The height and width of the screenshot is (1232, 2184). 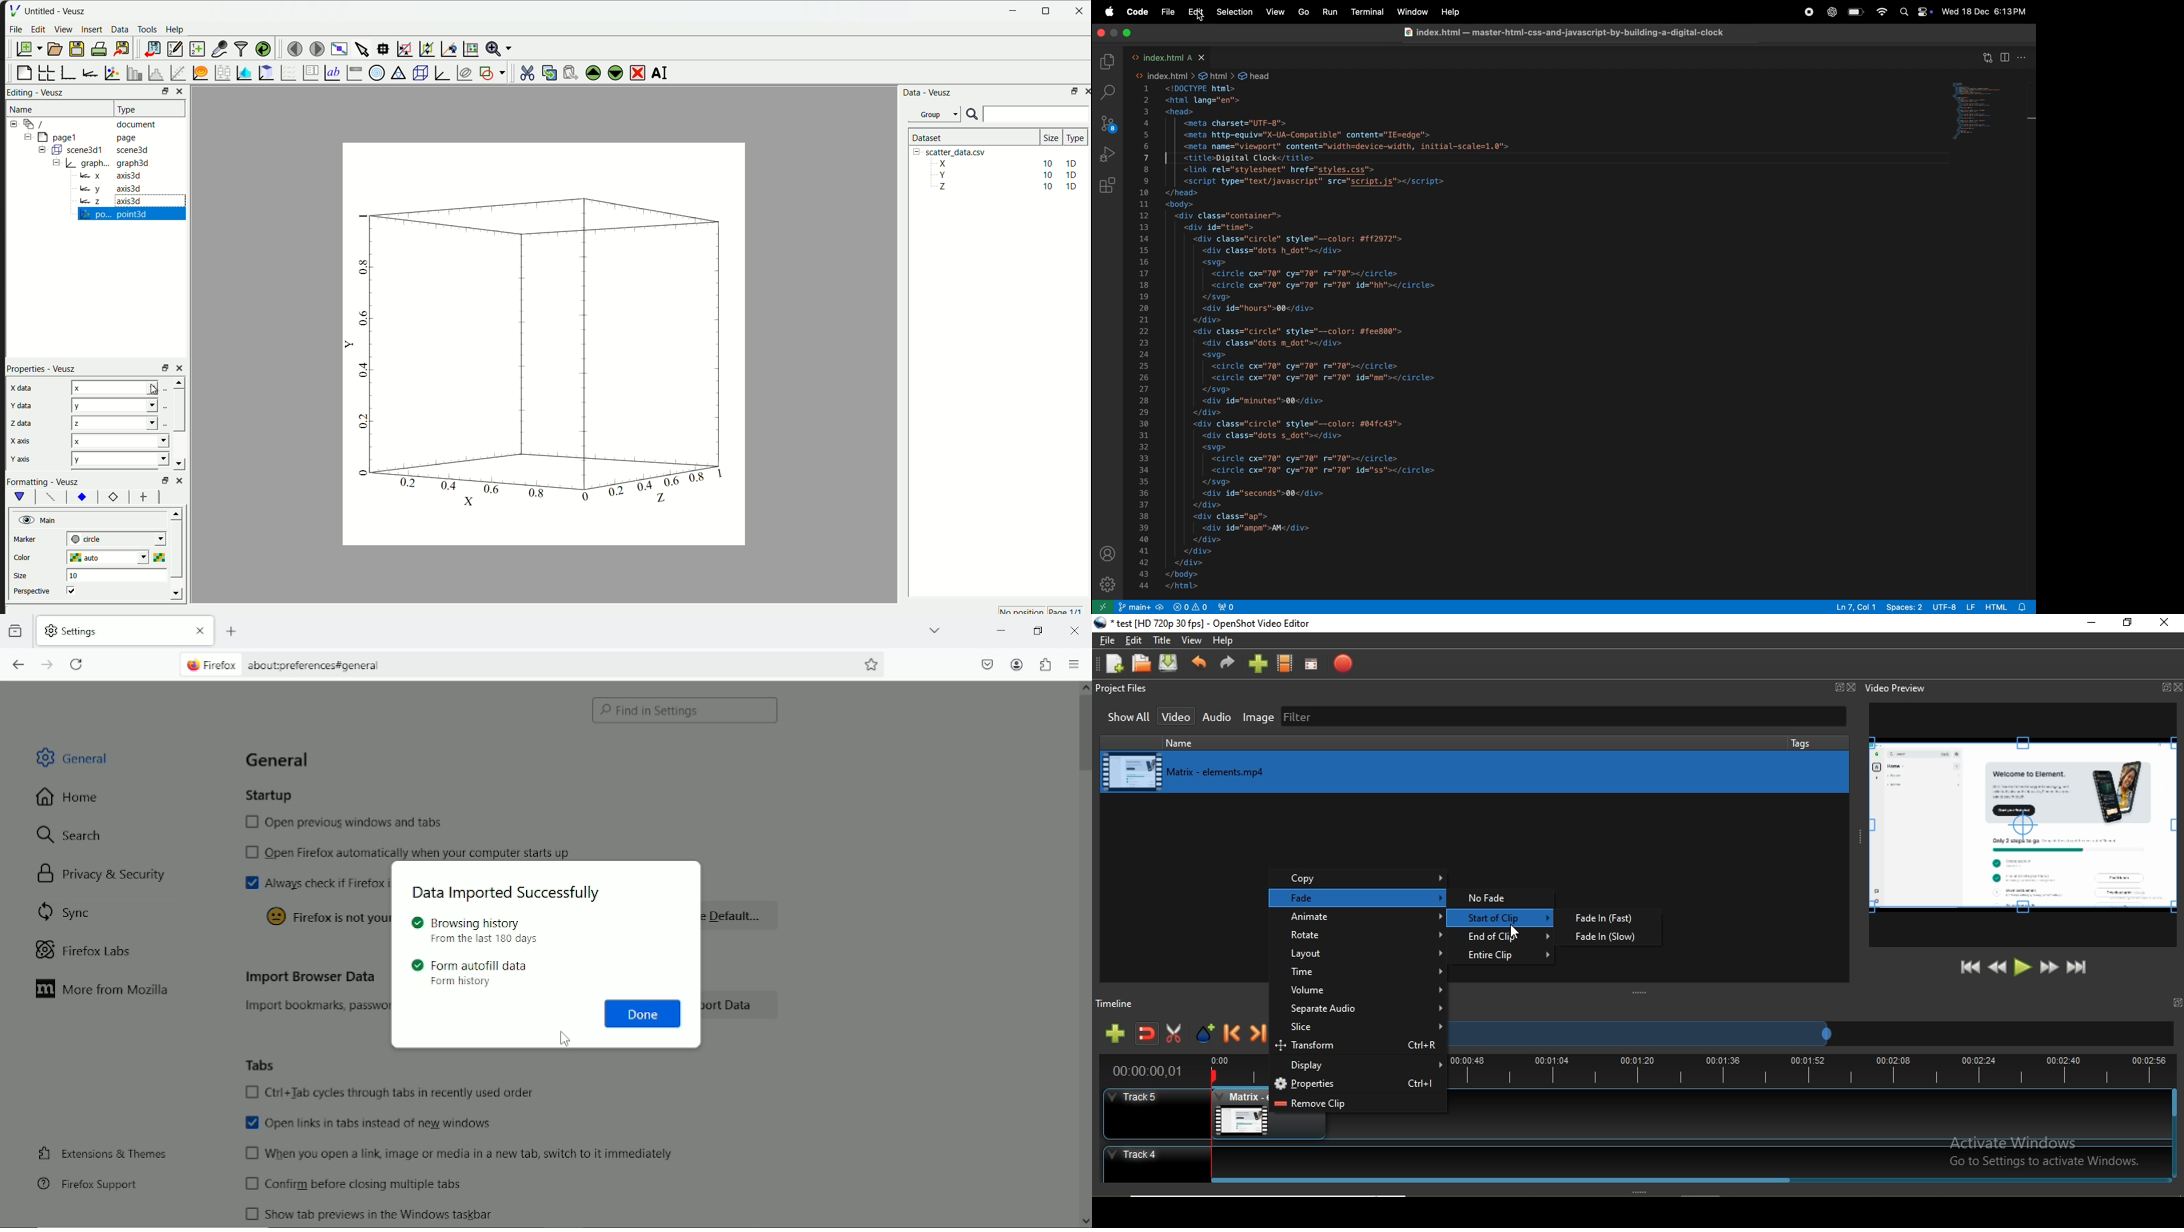 What do you see at coordinates (1232, 12) in the screenshot?
I see `selection` at bounding box center [1232, 12].